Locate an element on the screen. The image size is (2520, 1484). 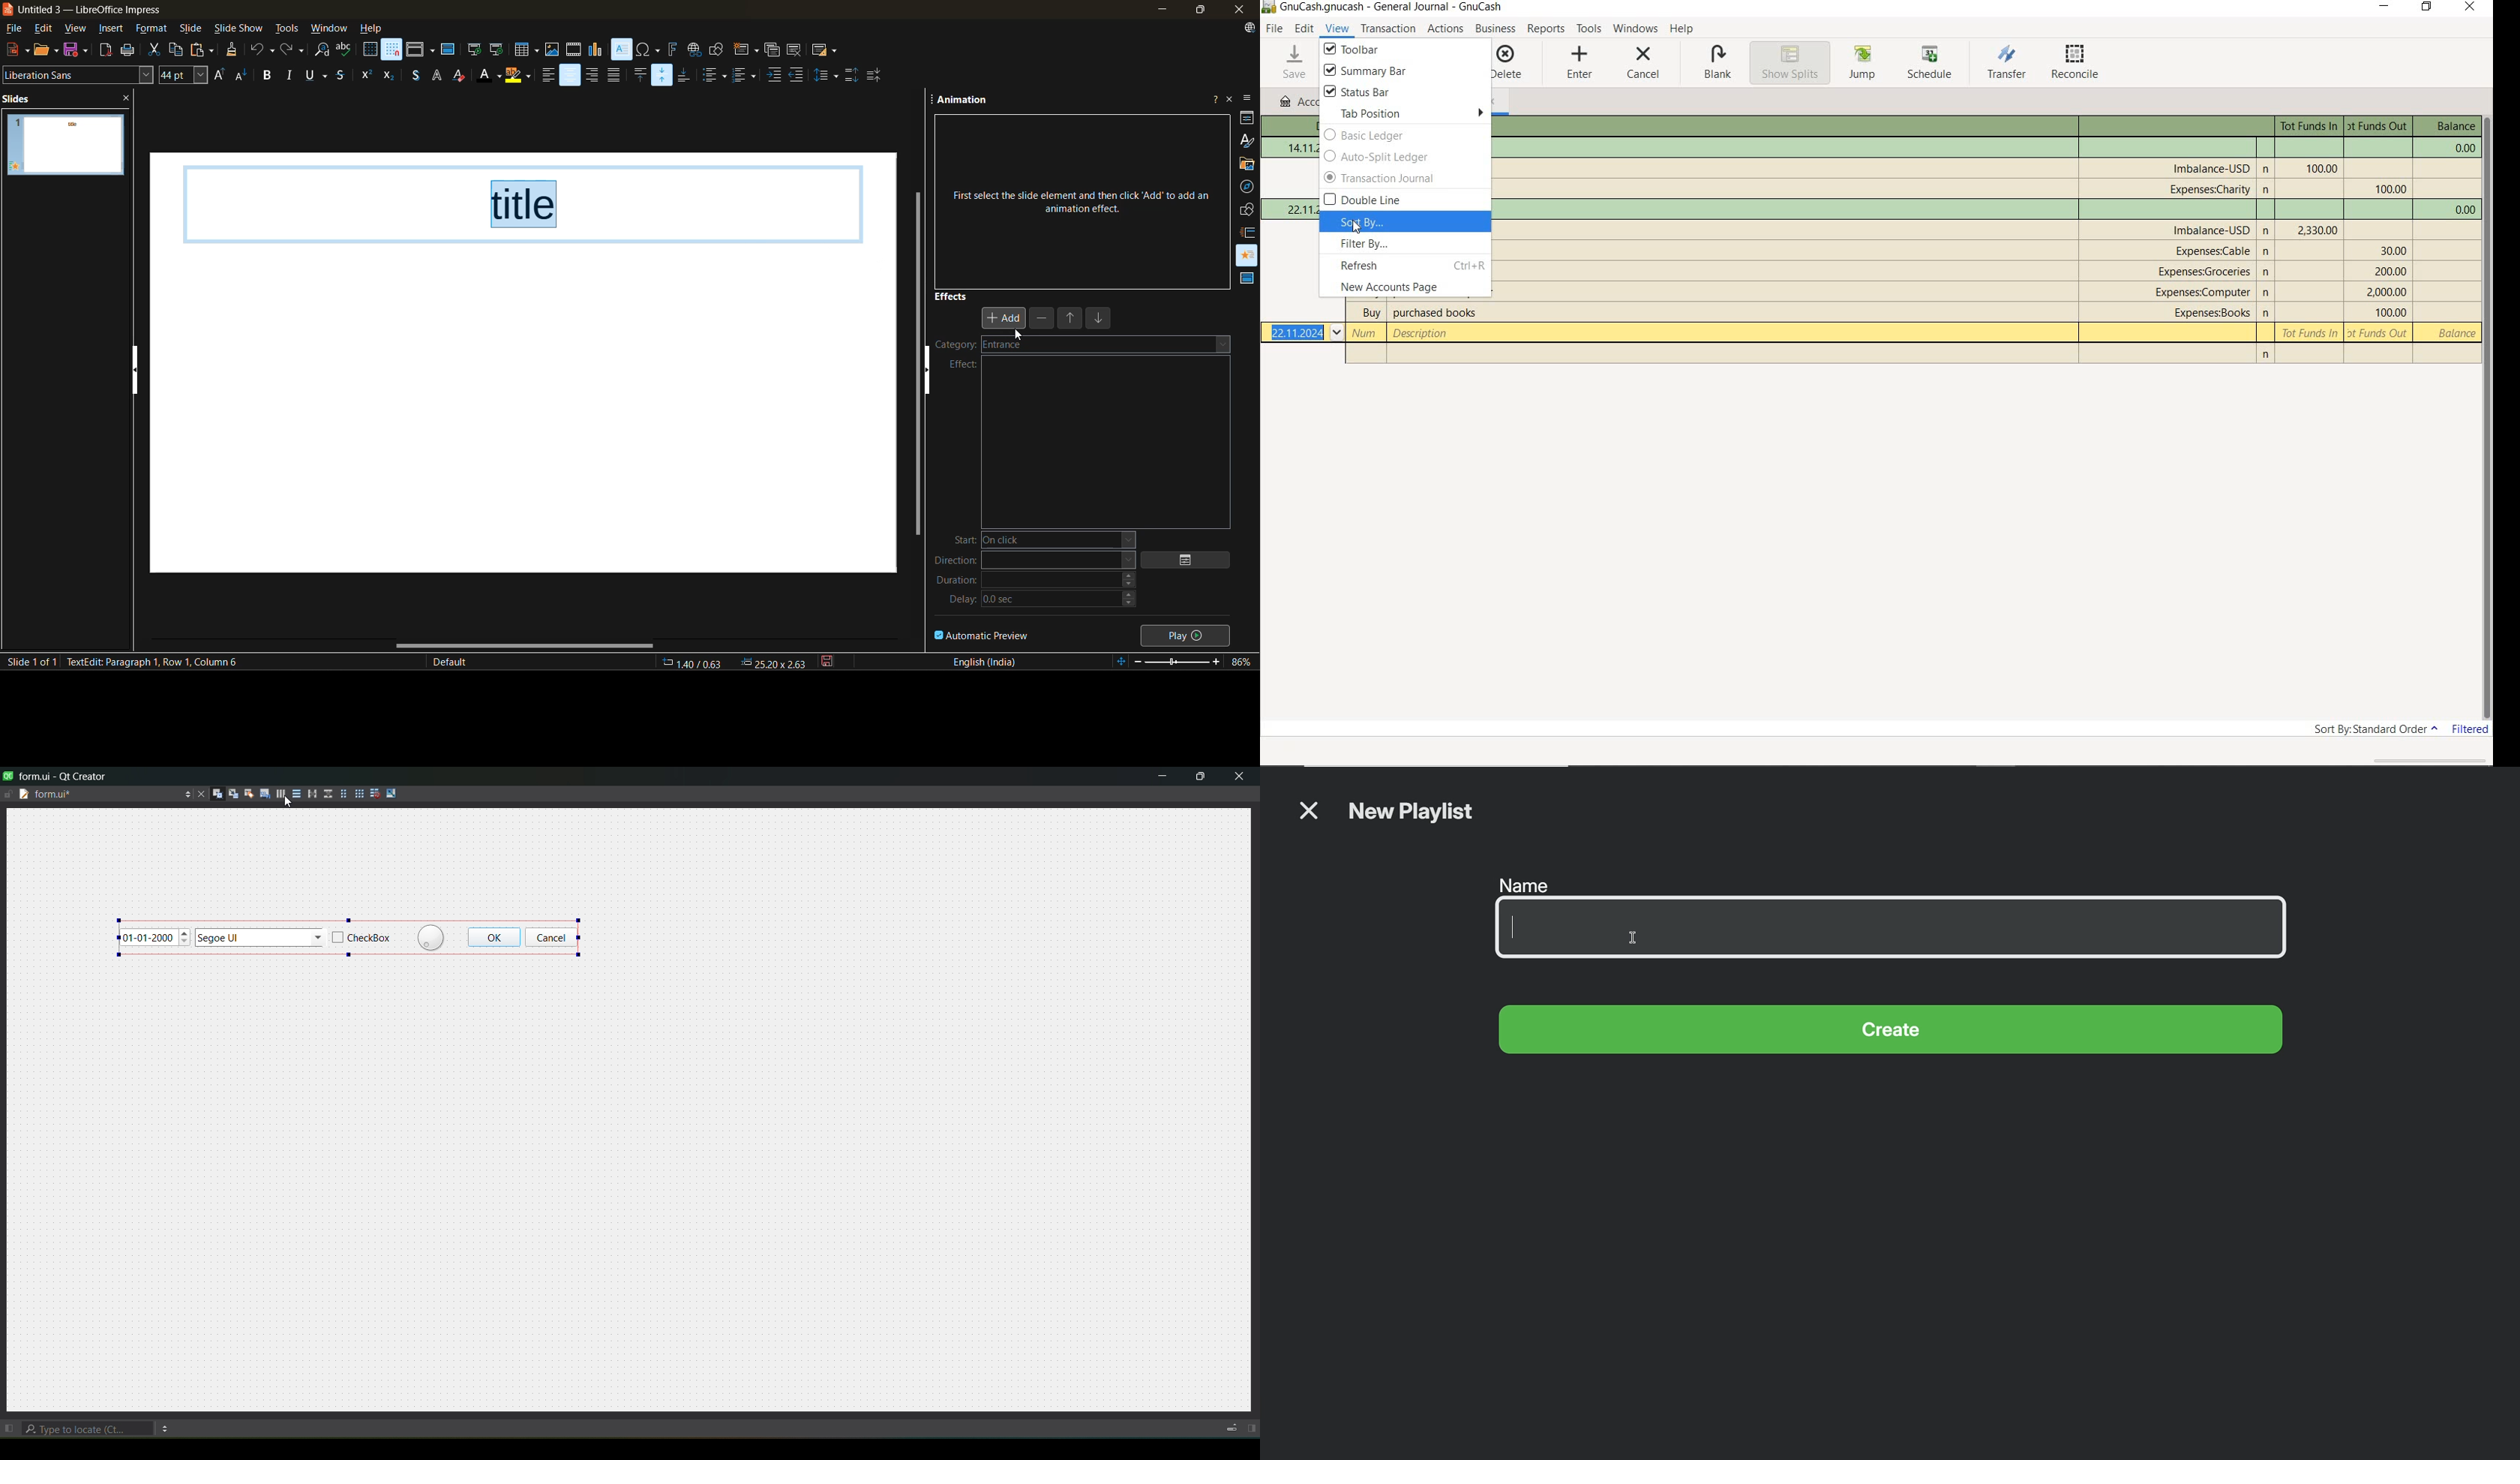
buddies is located at coordinates (246, 794).